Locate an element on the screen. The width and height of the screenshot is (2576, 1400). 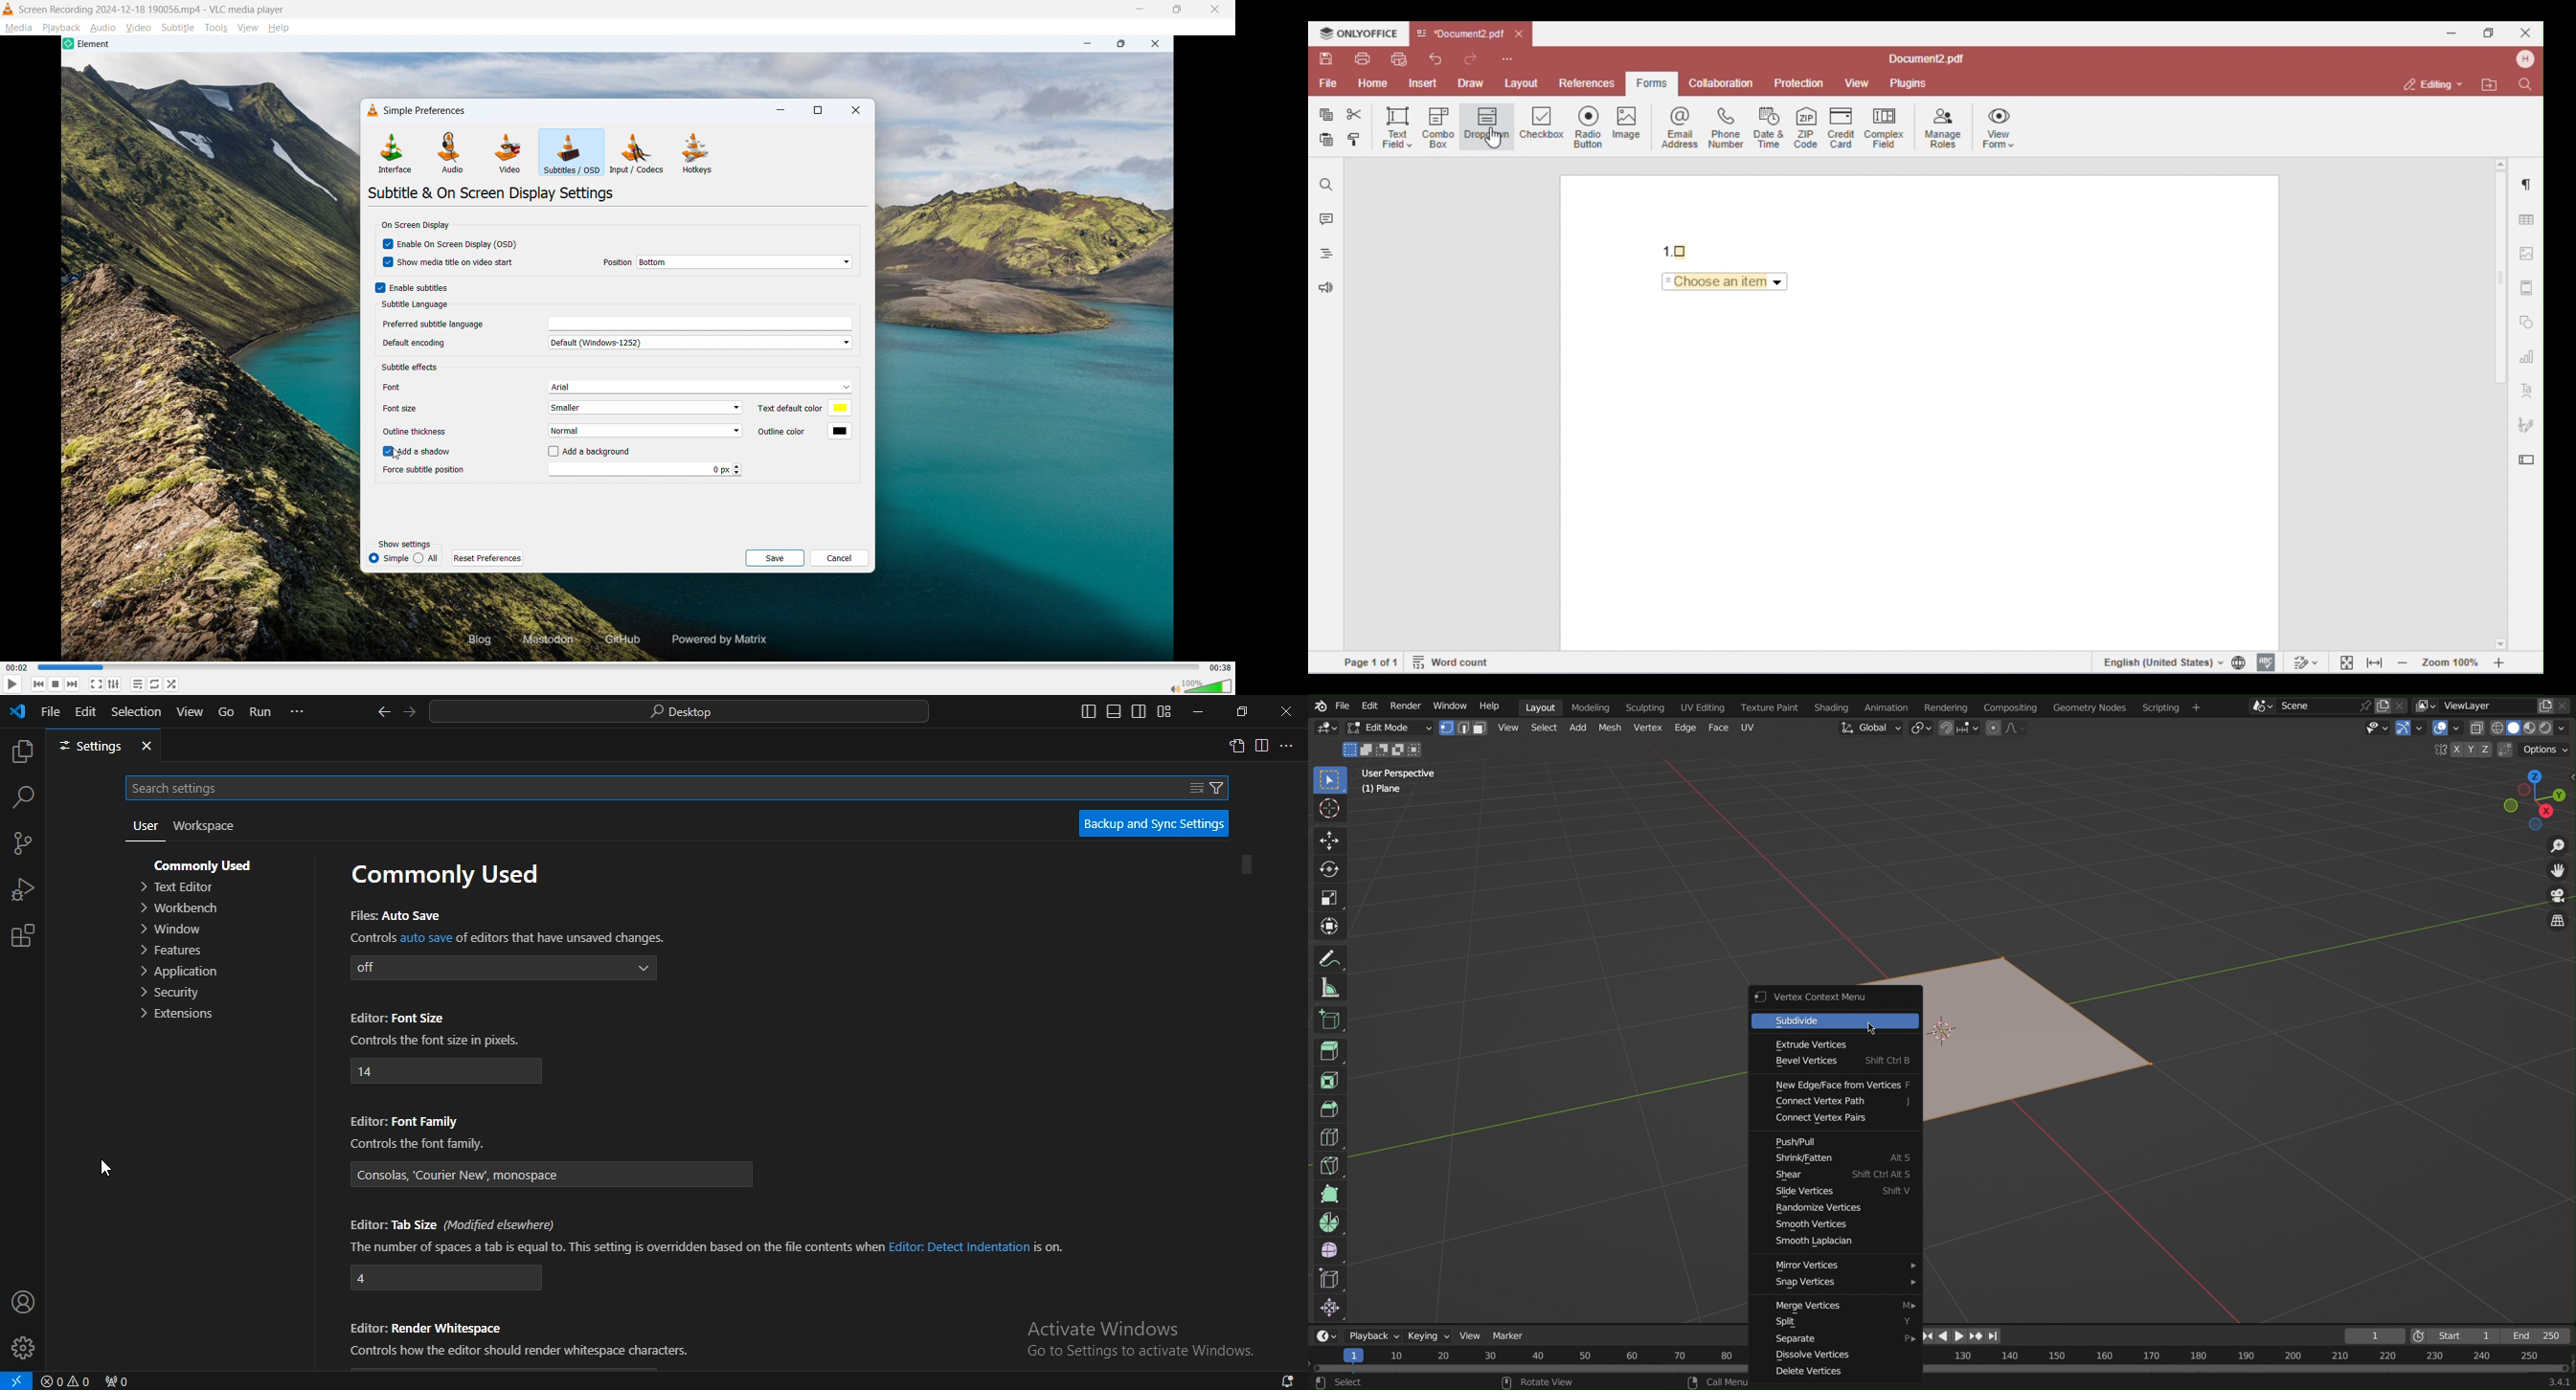
off is located at coordinates (501, 970).